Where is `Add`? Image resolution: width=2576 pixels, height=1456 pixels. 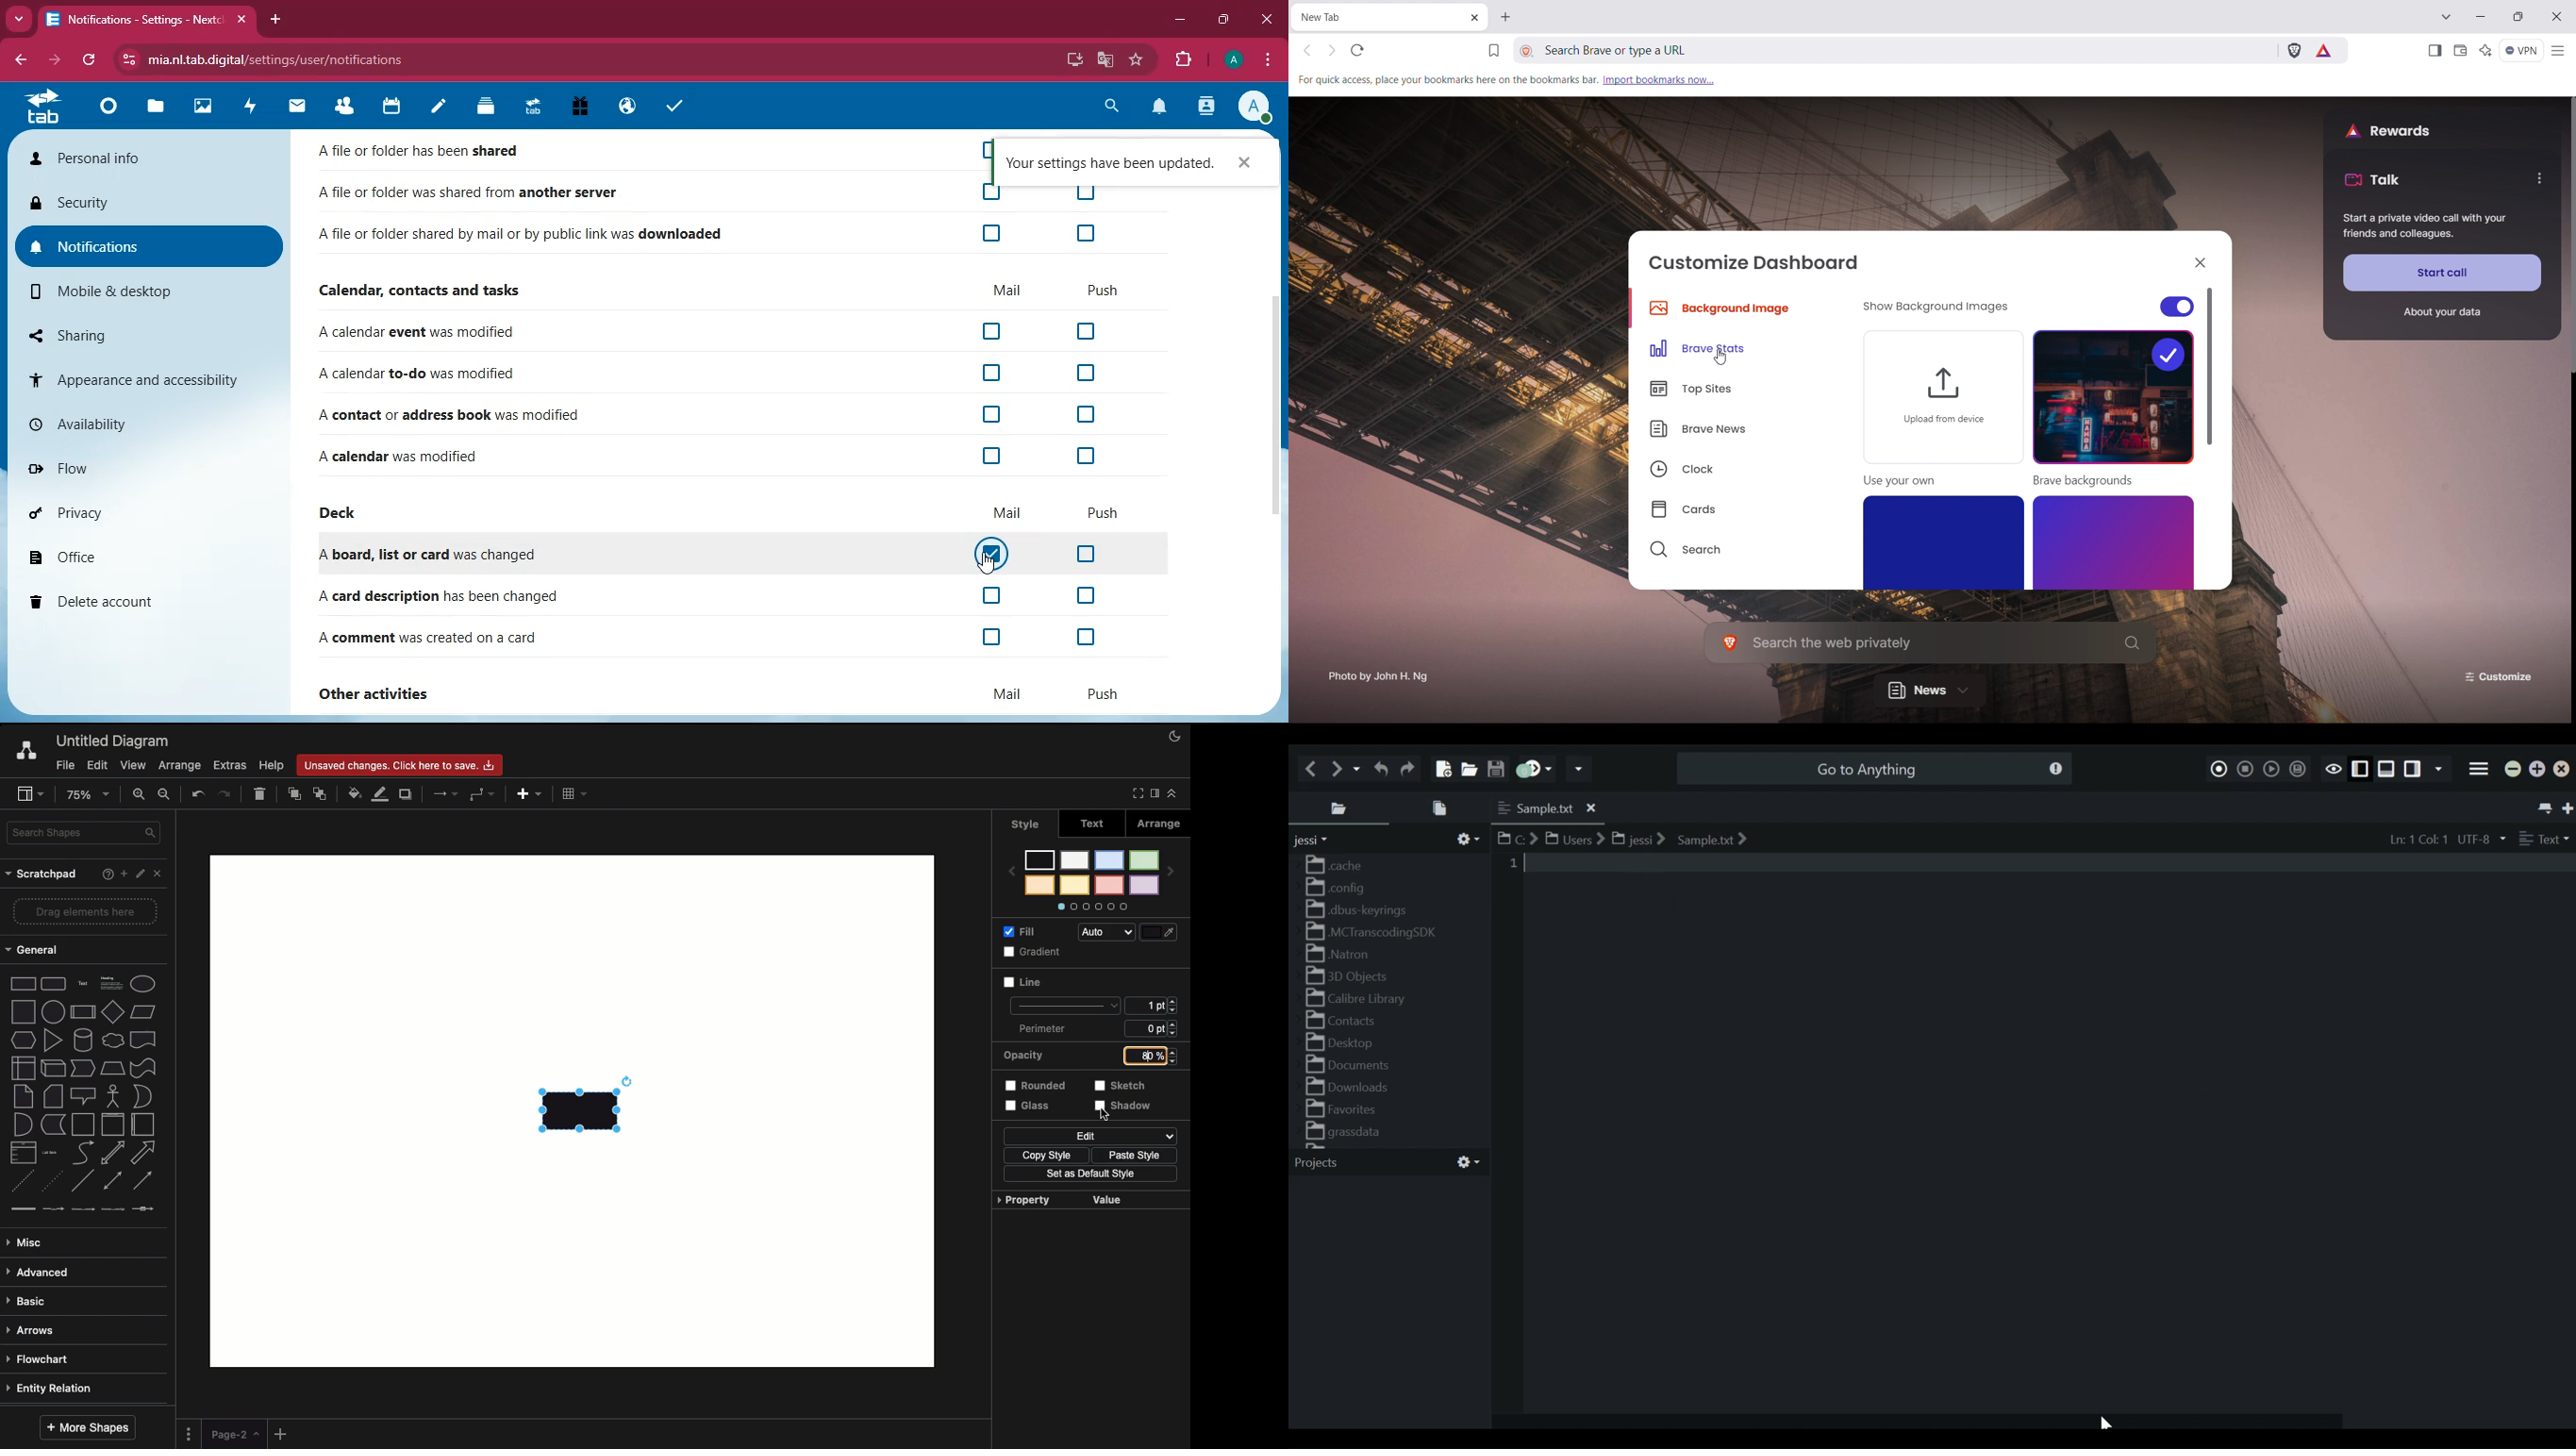 Add is located at coordinates (122, 873).